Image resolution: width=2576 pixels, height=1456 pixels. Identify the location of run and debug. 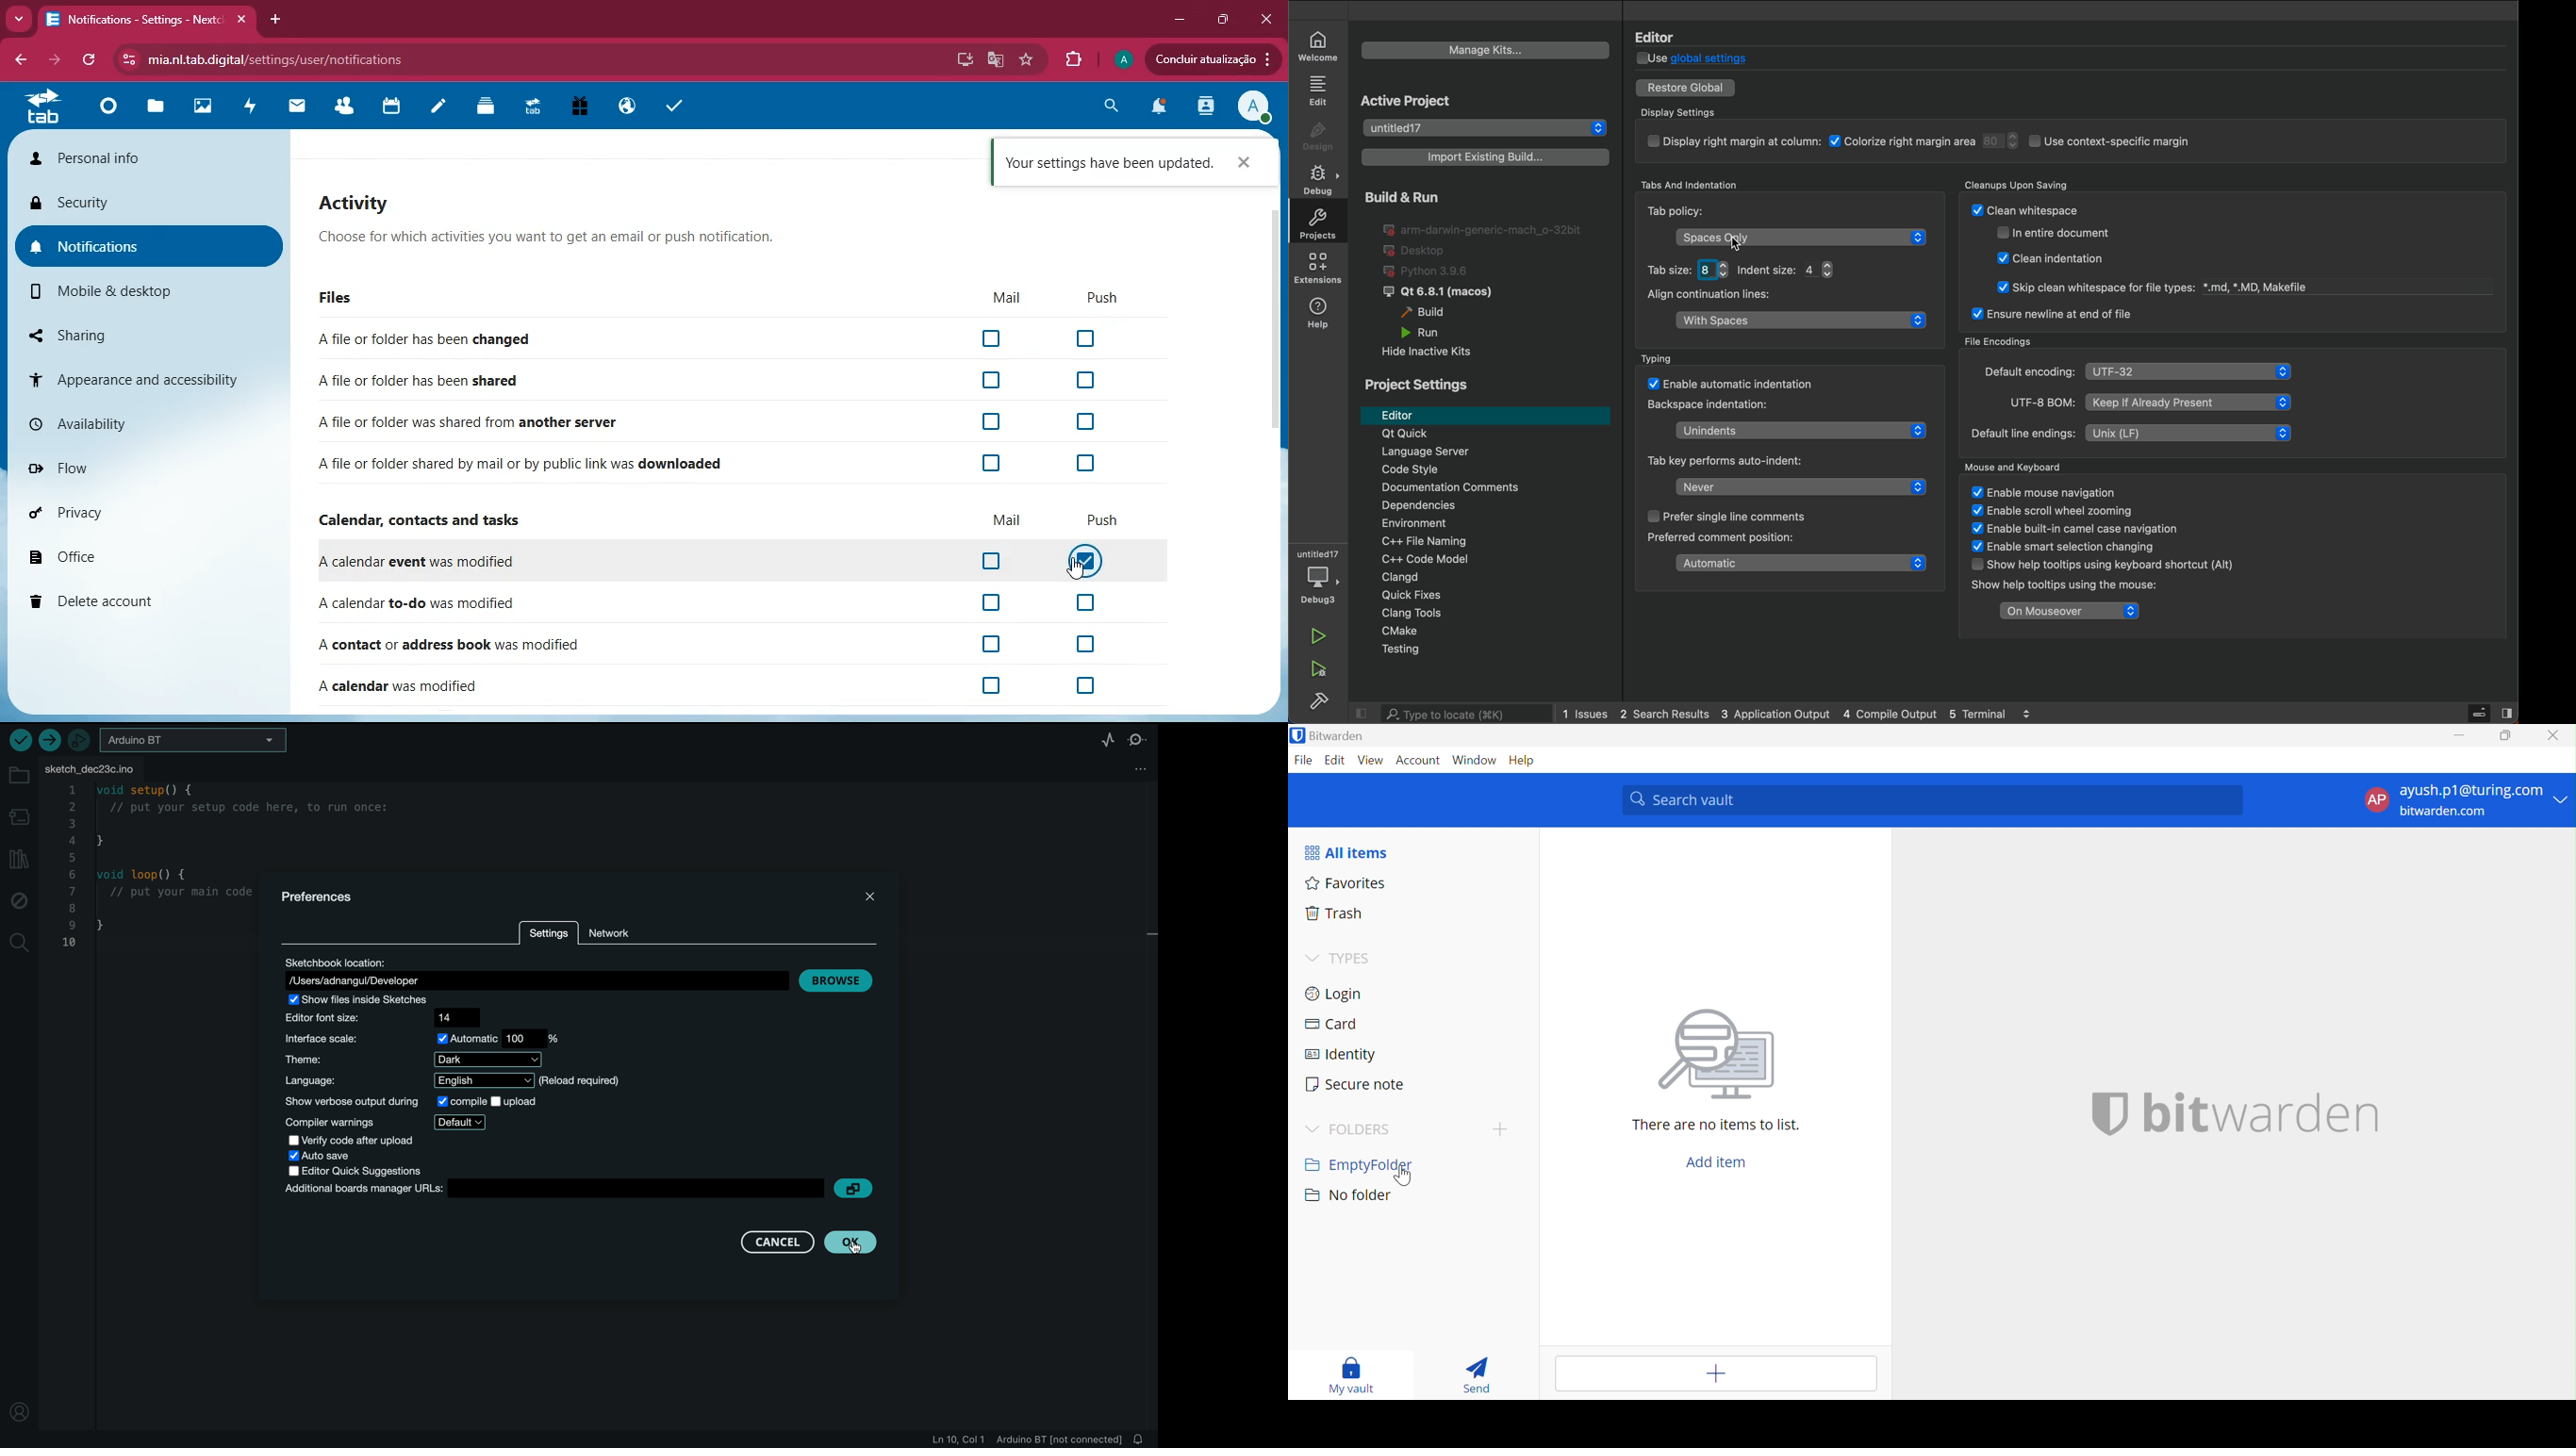
(1316, 673).